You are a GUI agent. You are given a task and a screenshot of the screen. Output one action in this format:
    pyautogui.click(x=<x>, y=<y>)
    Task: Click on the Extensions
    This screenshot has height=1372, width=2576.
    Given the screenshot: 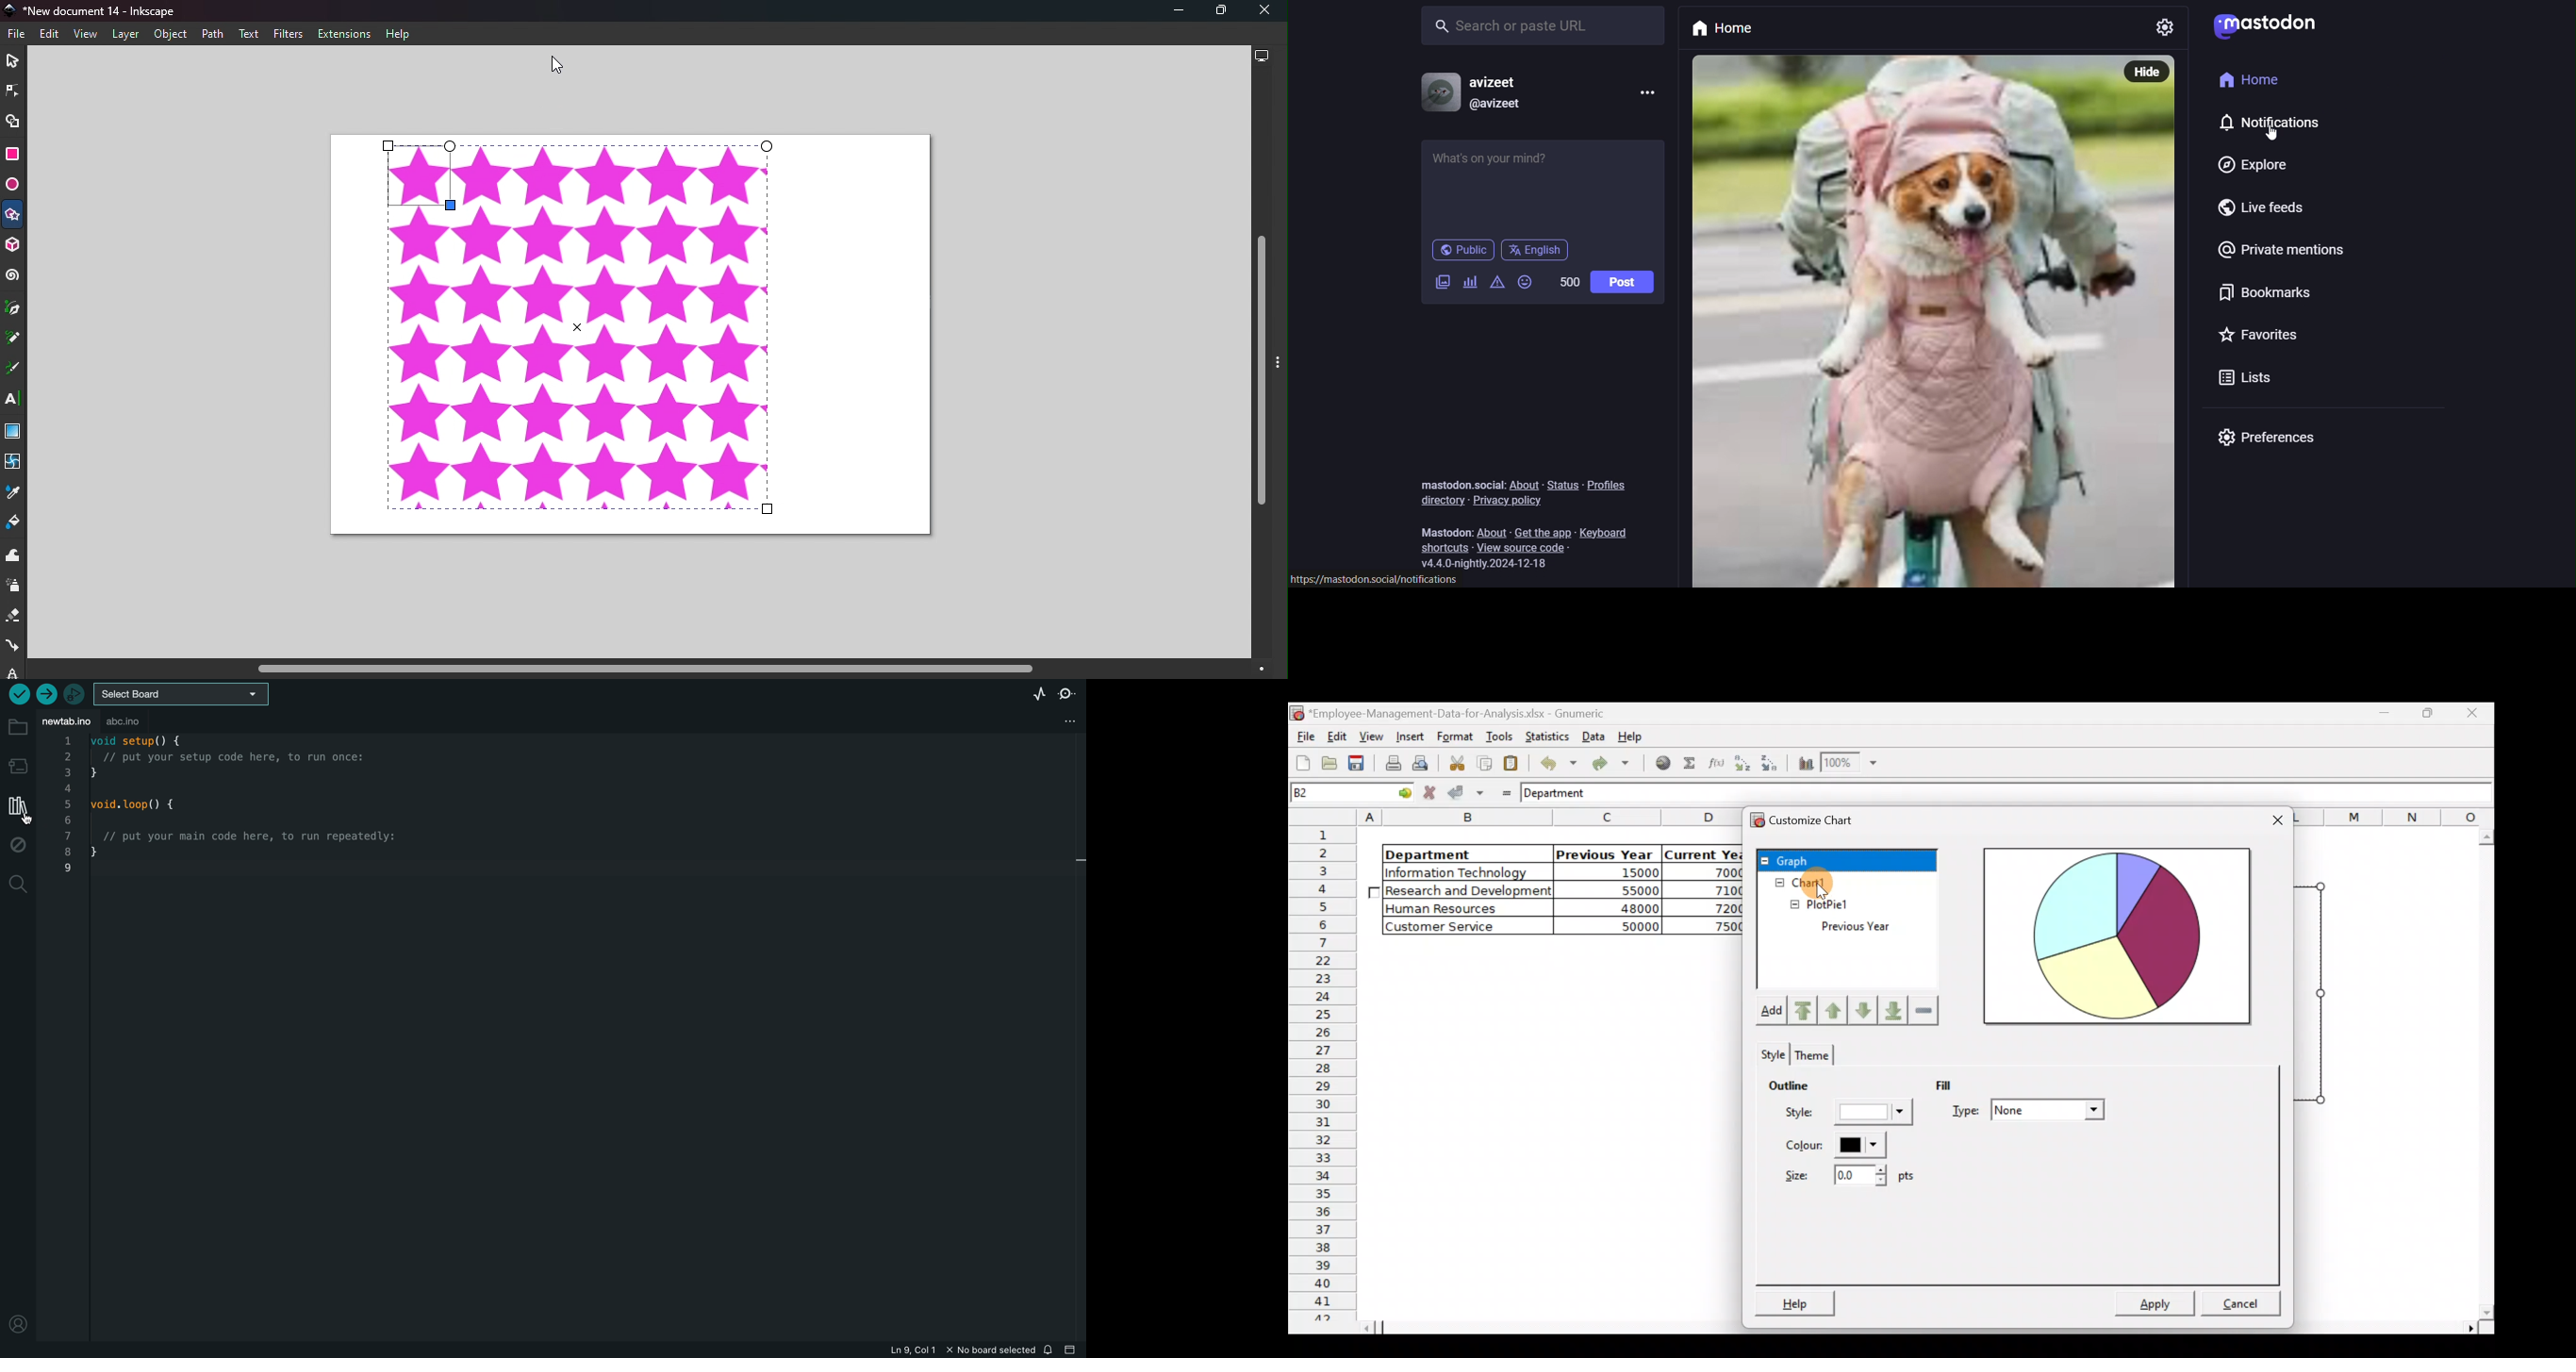 What is the action you would take?
    pyautogui.click(x=348, y=34)
    